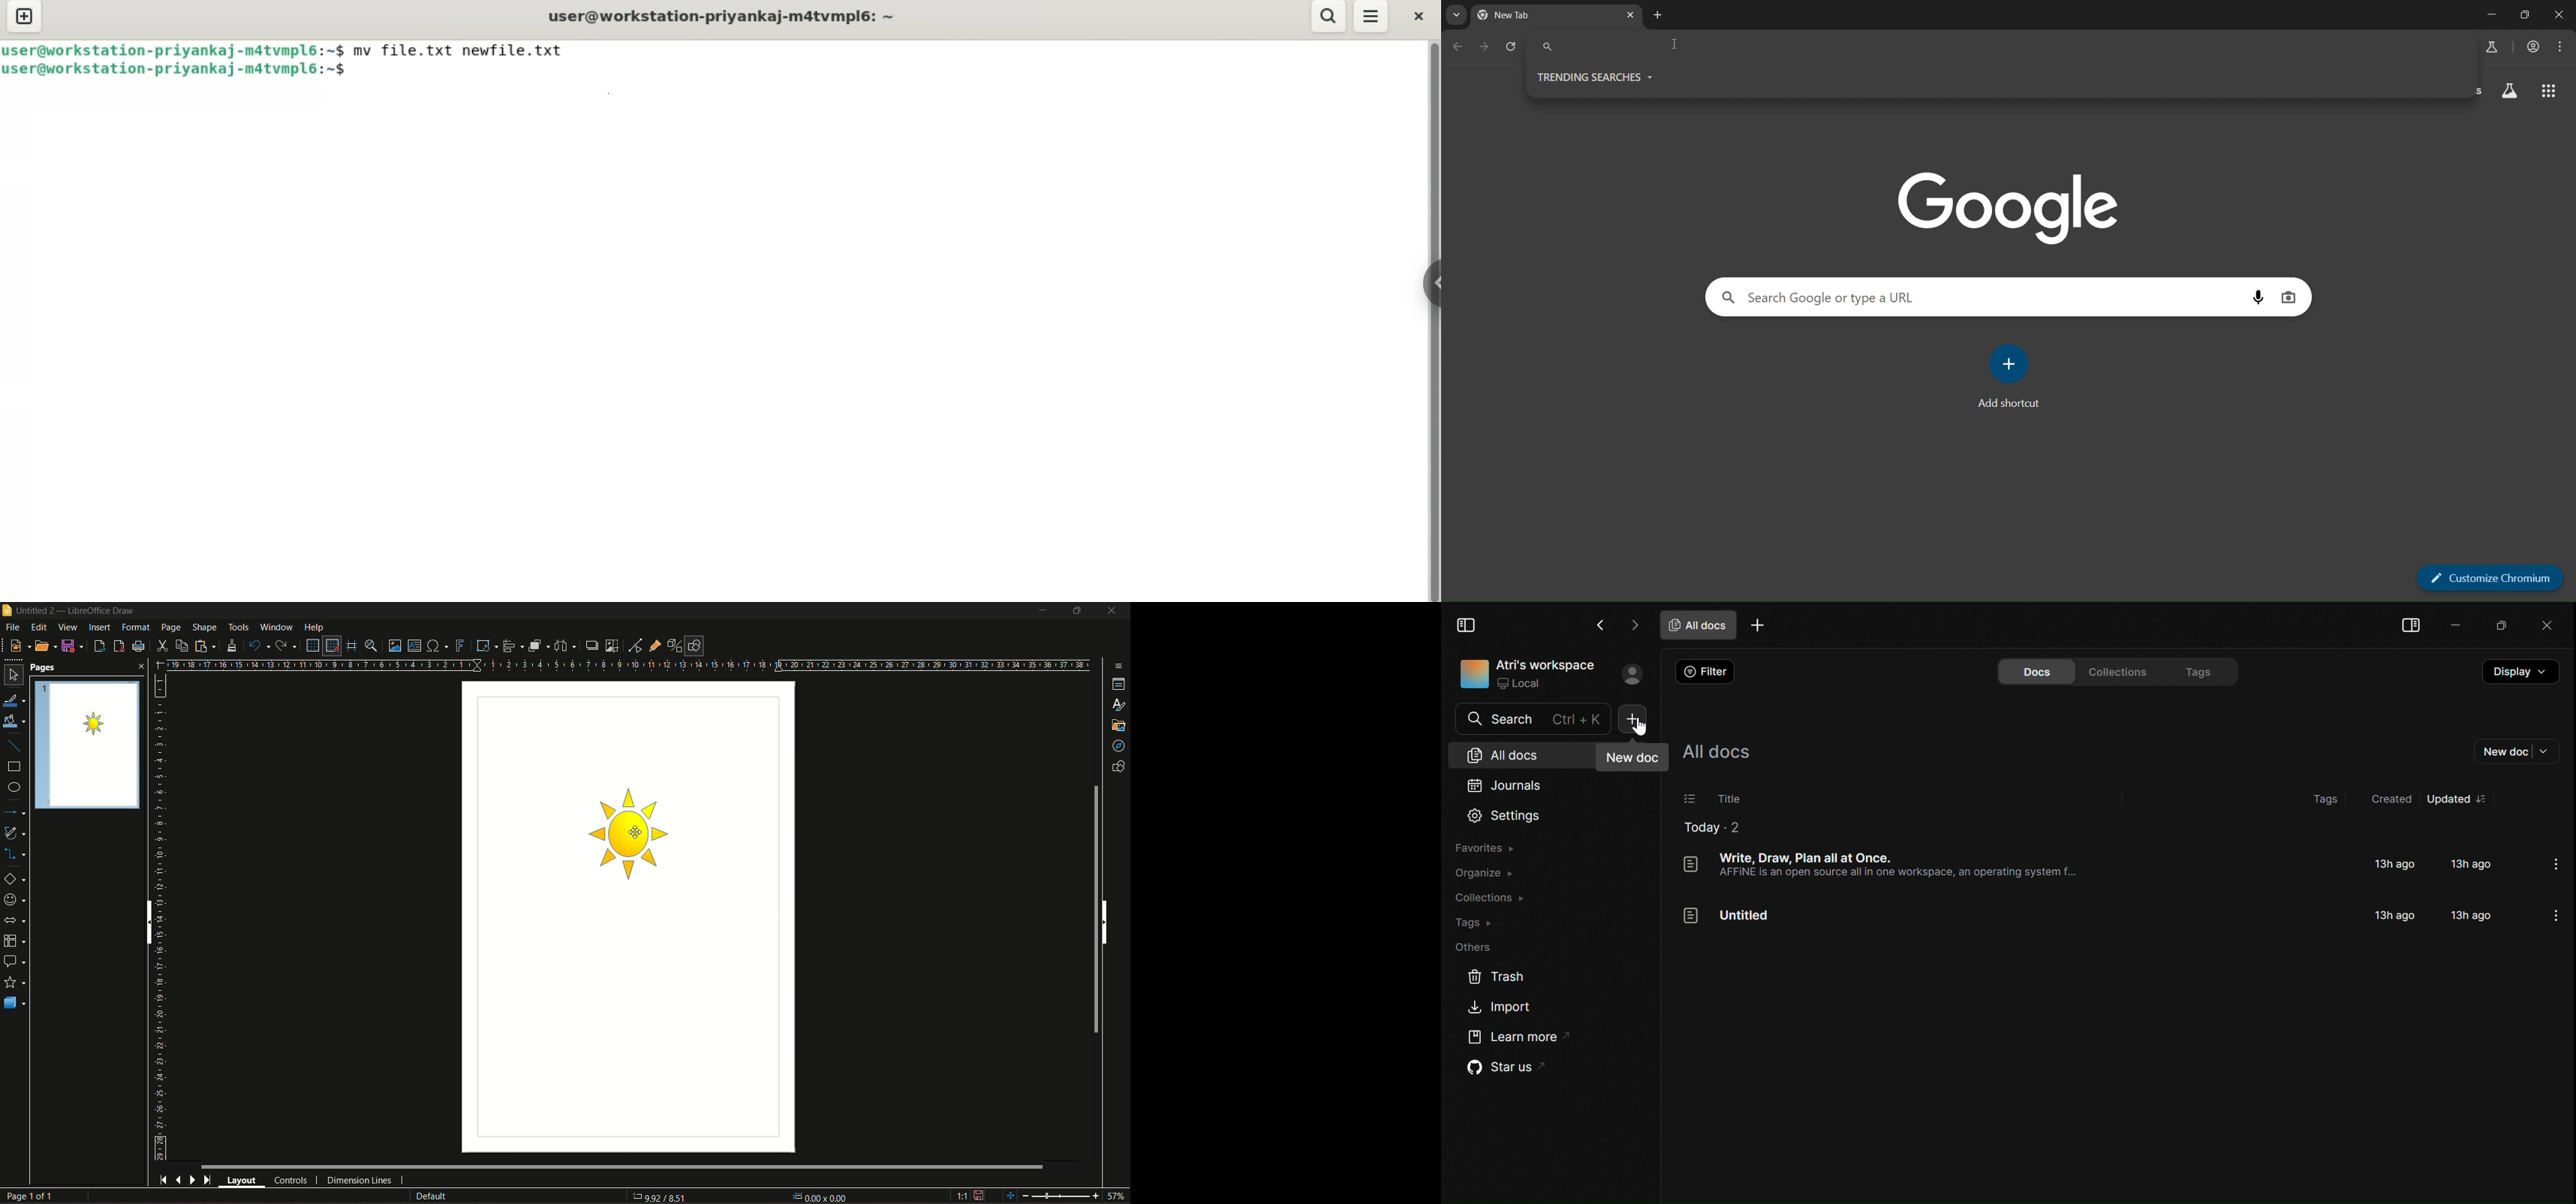 Image resolution: width=2576 pixels, height=1204 pixels. I want to click on window, so click(277, 627).